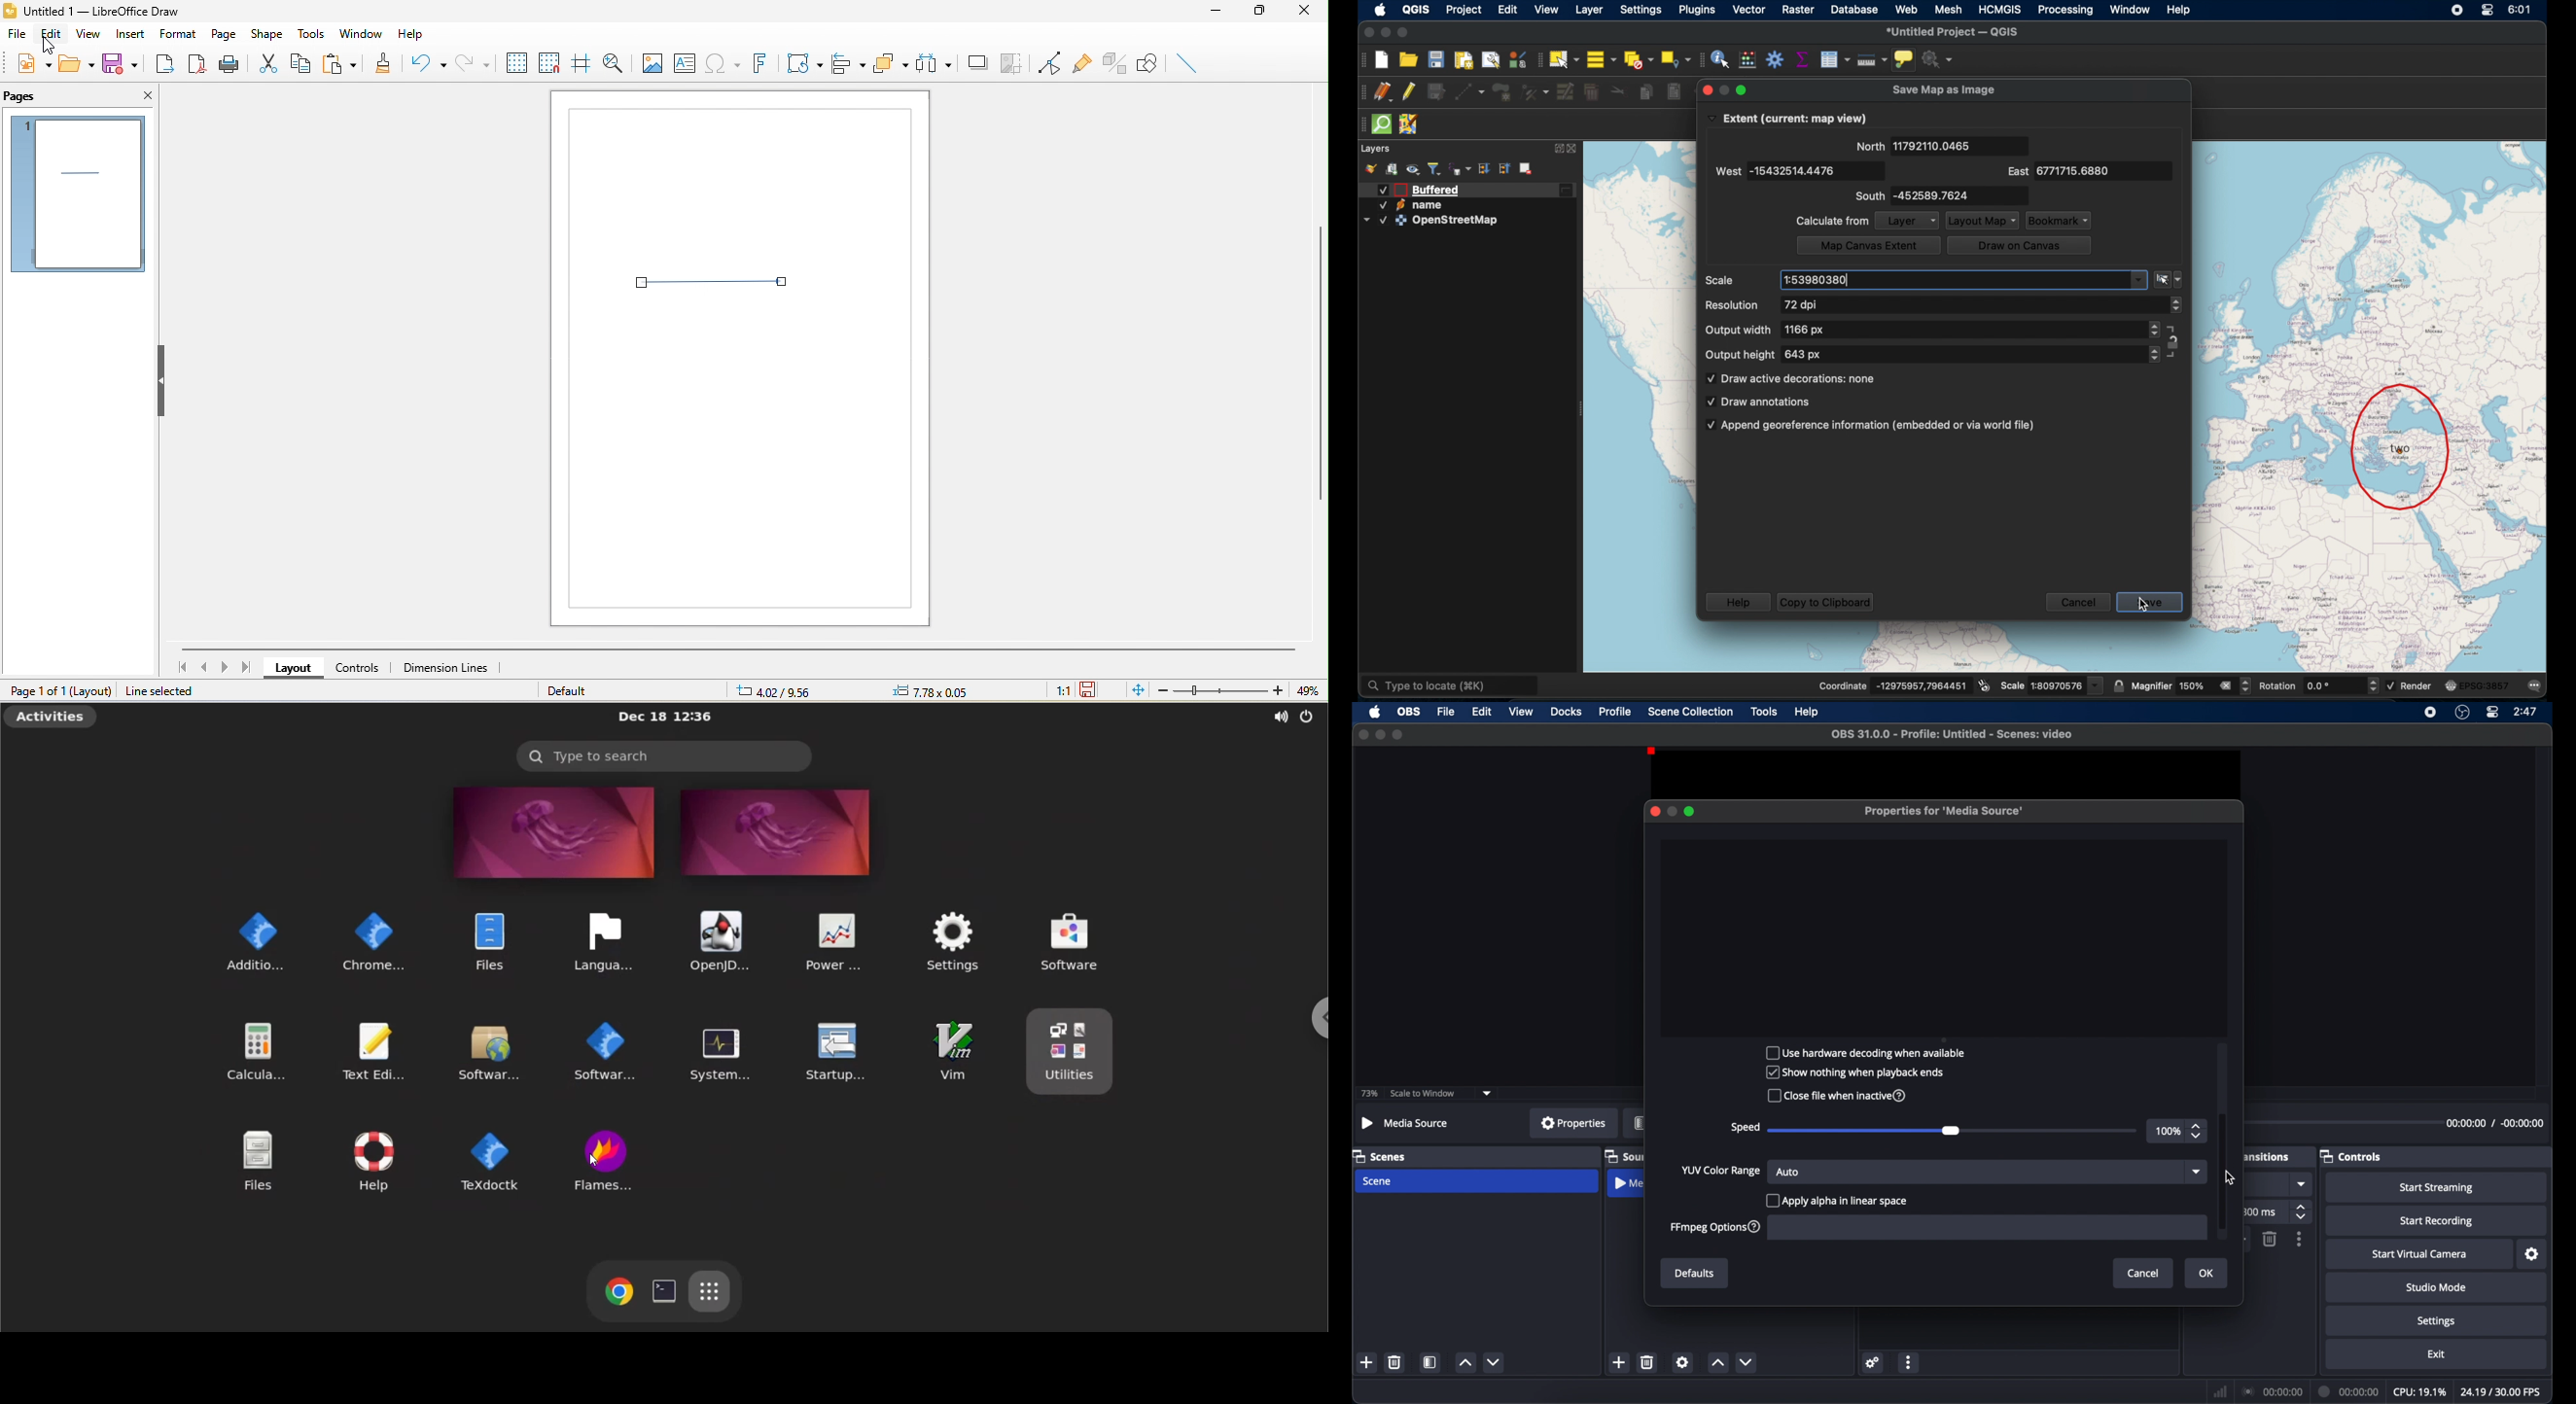 This screenshot has width=2576, height=1428. I want to click on open project, so click(1412, 58).